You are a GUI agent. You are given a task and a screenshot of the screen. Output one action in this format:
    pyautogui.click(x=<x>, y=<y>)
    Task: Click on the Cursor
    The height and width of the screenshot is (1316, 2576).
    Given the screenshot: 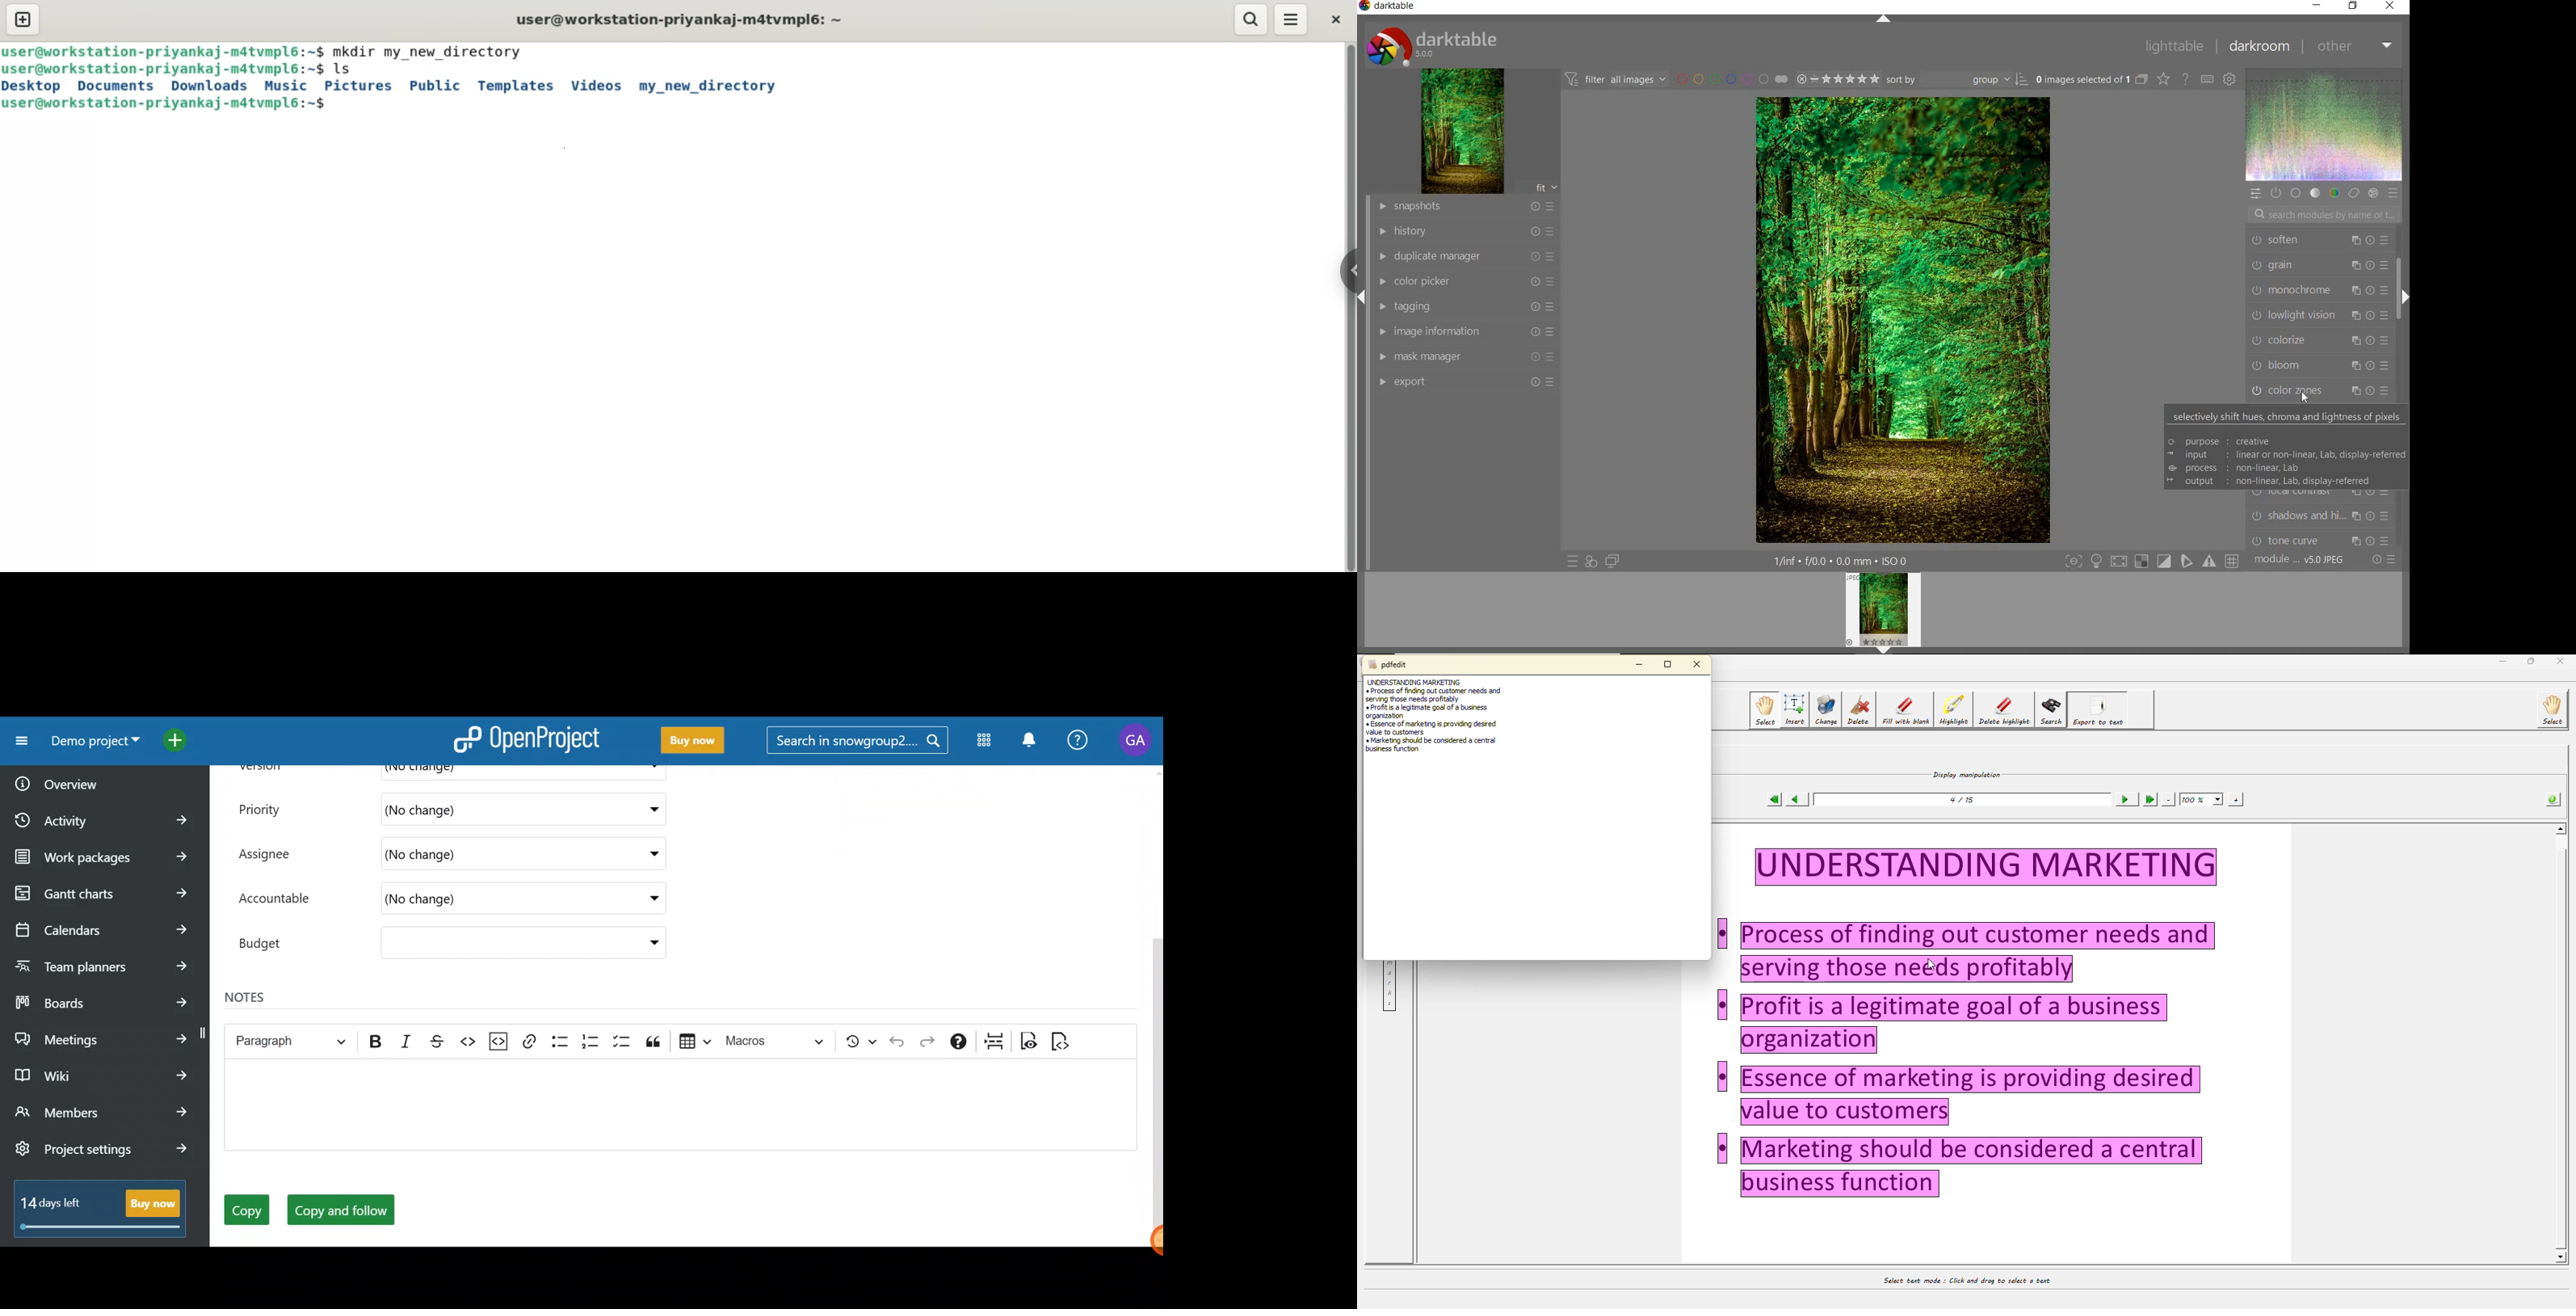 What is the action you would take?
    pyautogui.click(x=1147, y=1245)
    